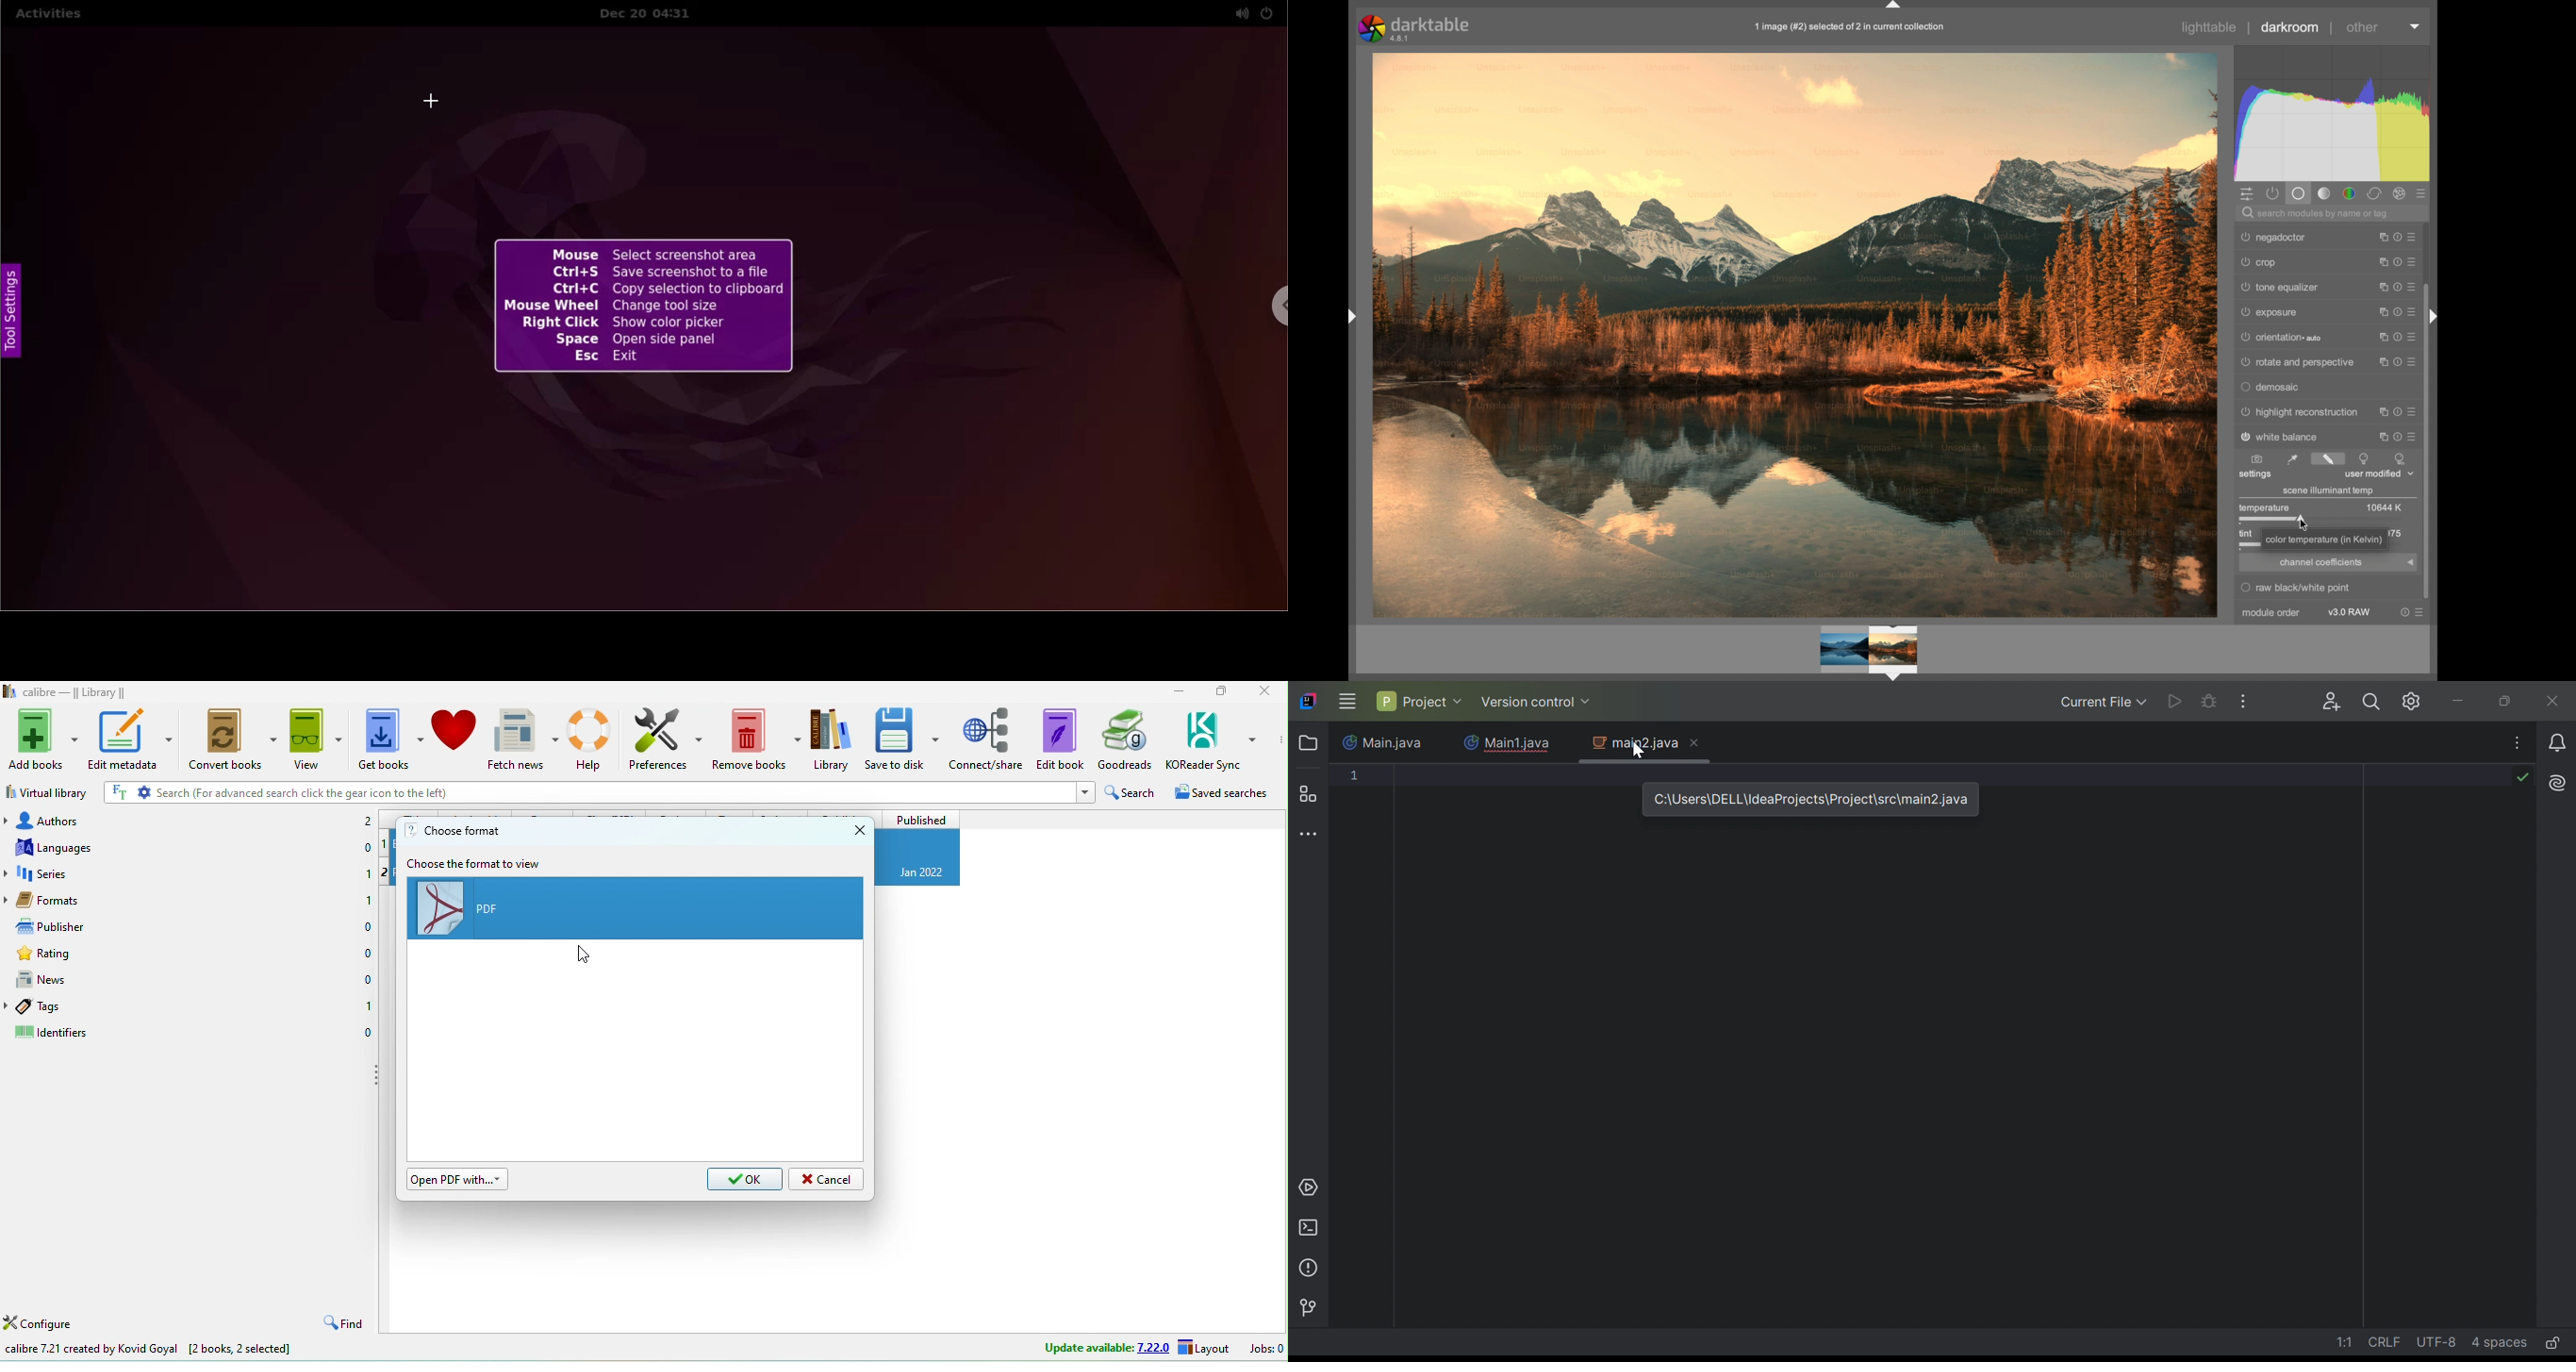 The height and width of the screenshot is (1372, 2576). What do you see at coordinates (2247, 194) in the screenshot?
I see `quick access panel` at bounding box center [2247, 194].